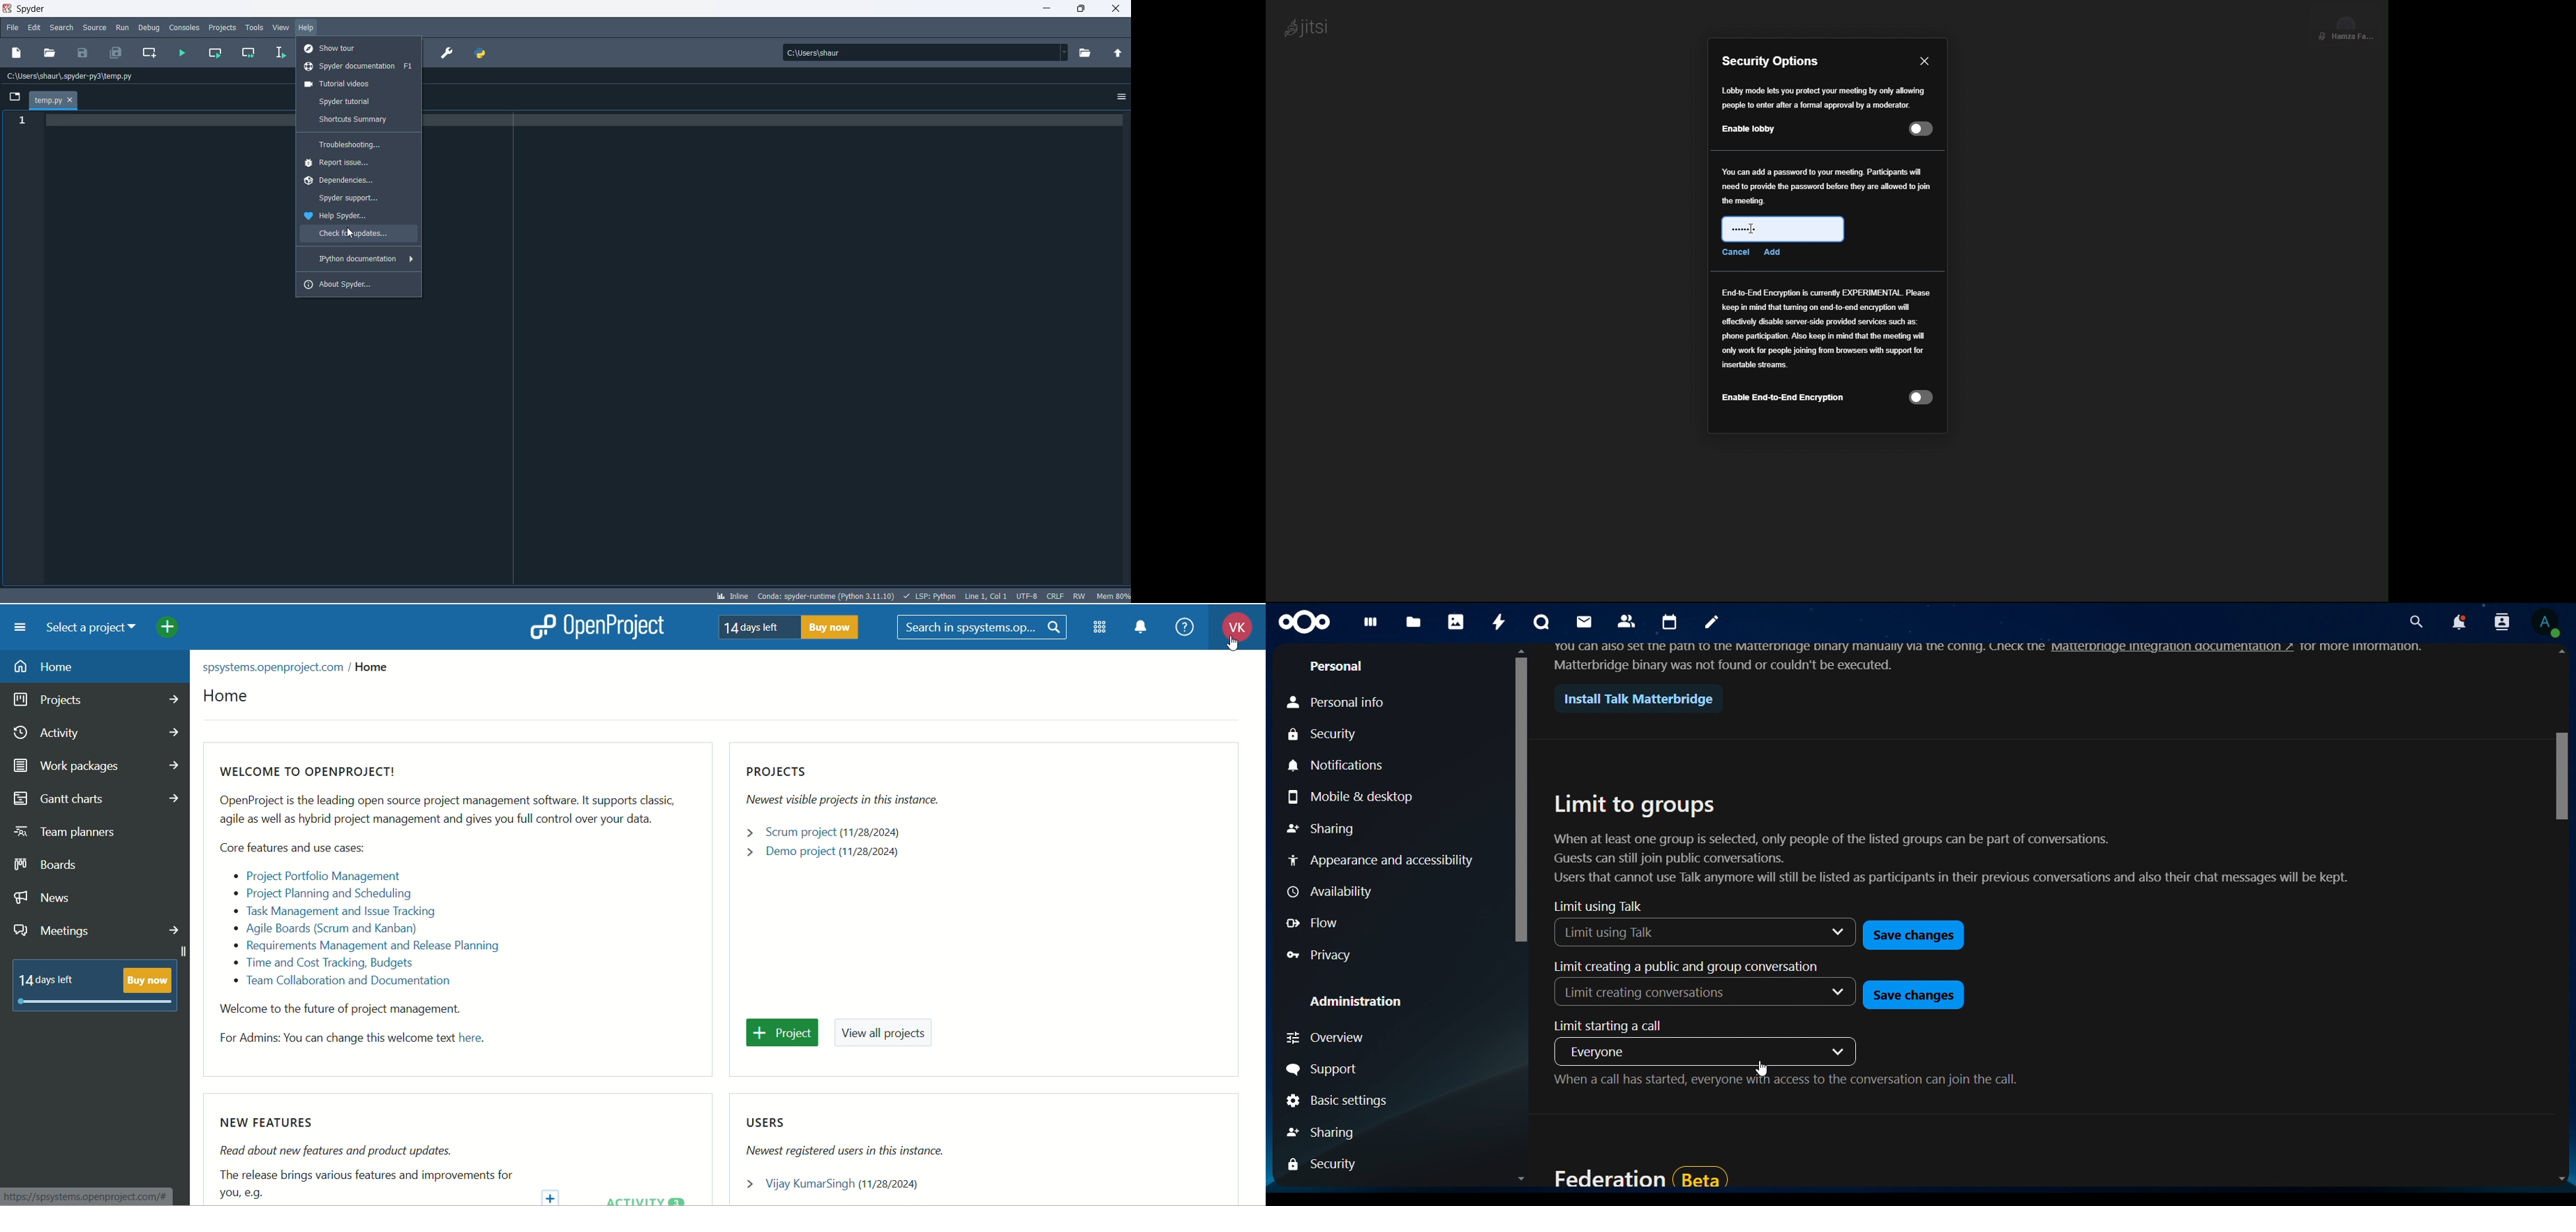 This screenshot has width=2576, height=1232. Describe the element at coordinates (482, 53) in the screenshot. I see `PYTHON PATH MANAGER ` at that location.